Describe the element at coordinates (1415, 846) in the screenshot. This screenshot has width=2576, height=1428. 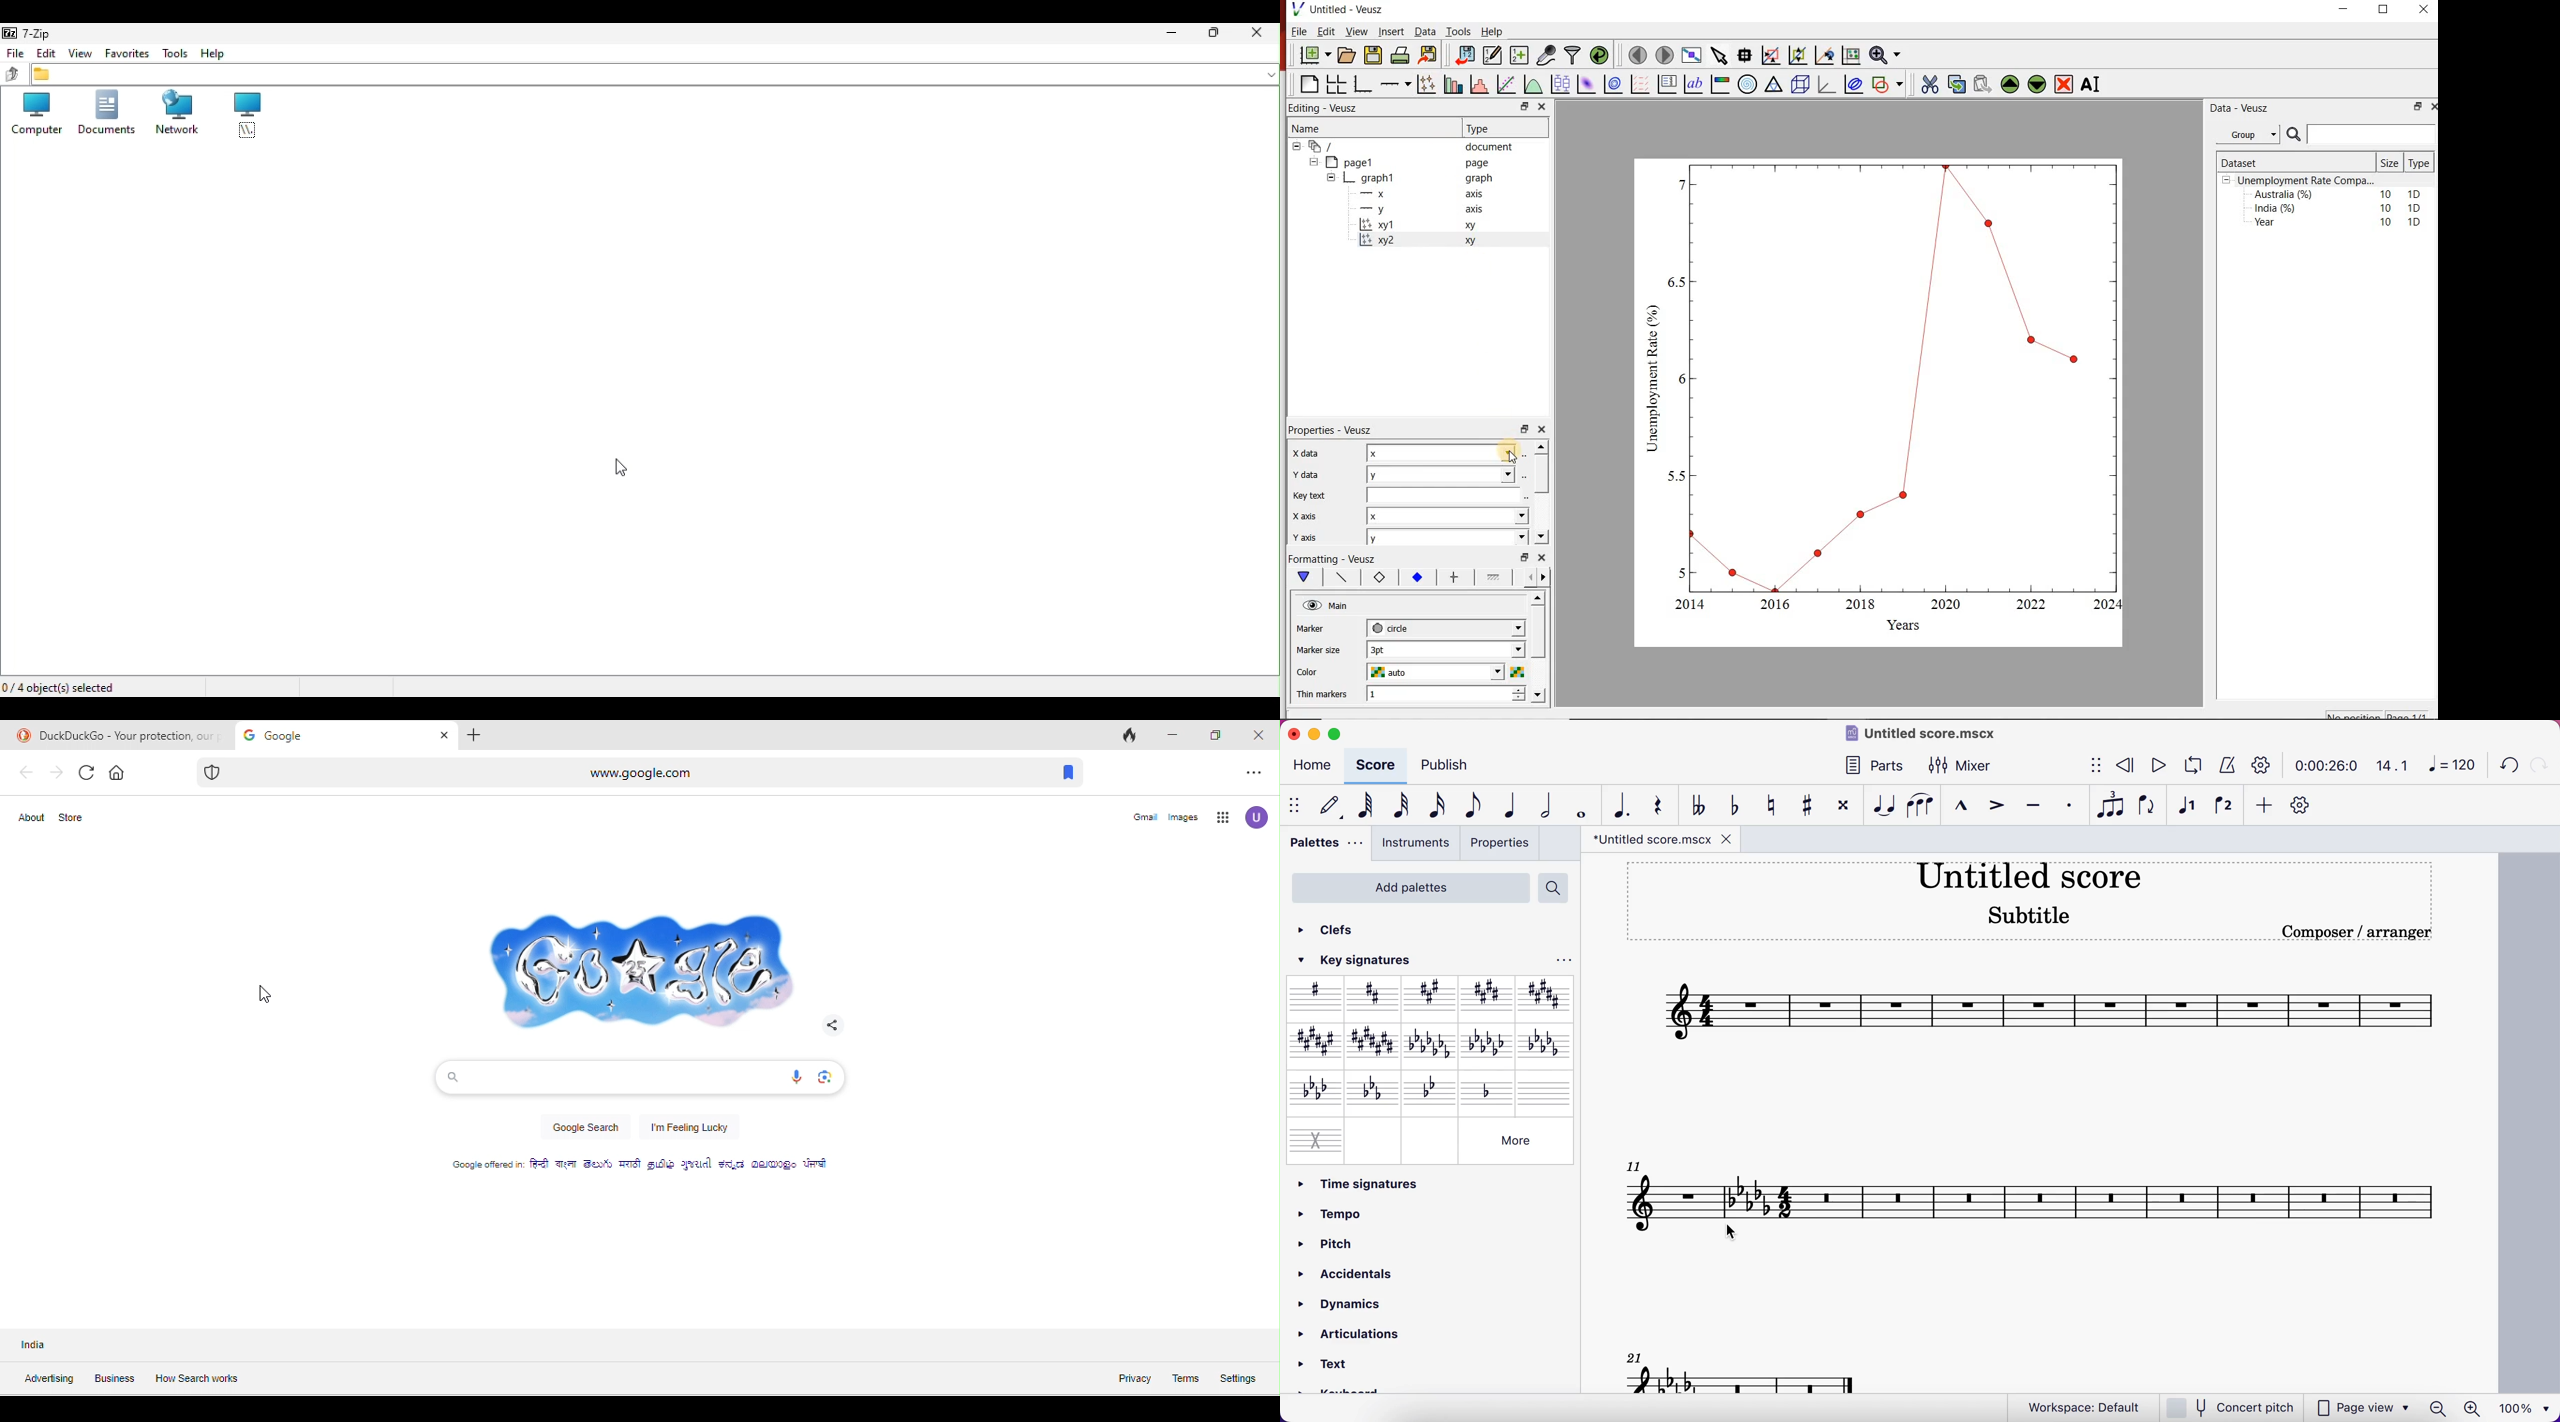
I see `instruments` at that location.